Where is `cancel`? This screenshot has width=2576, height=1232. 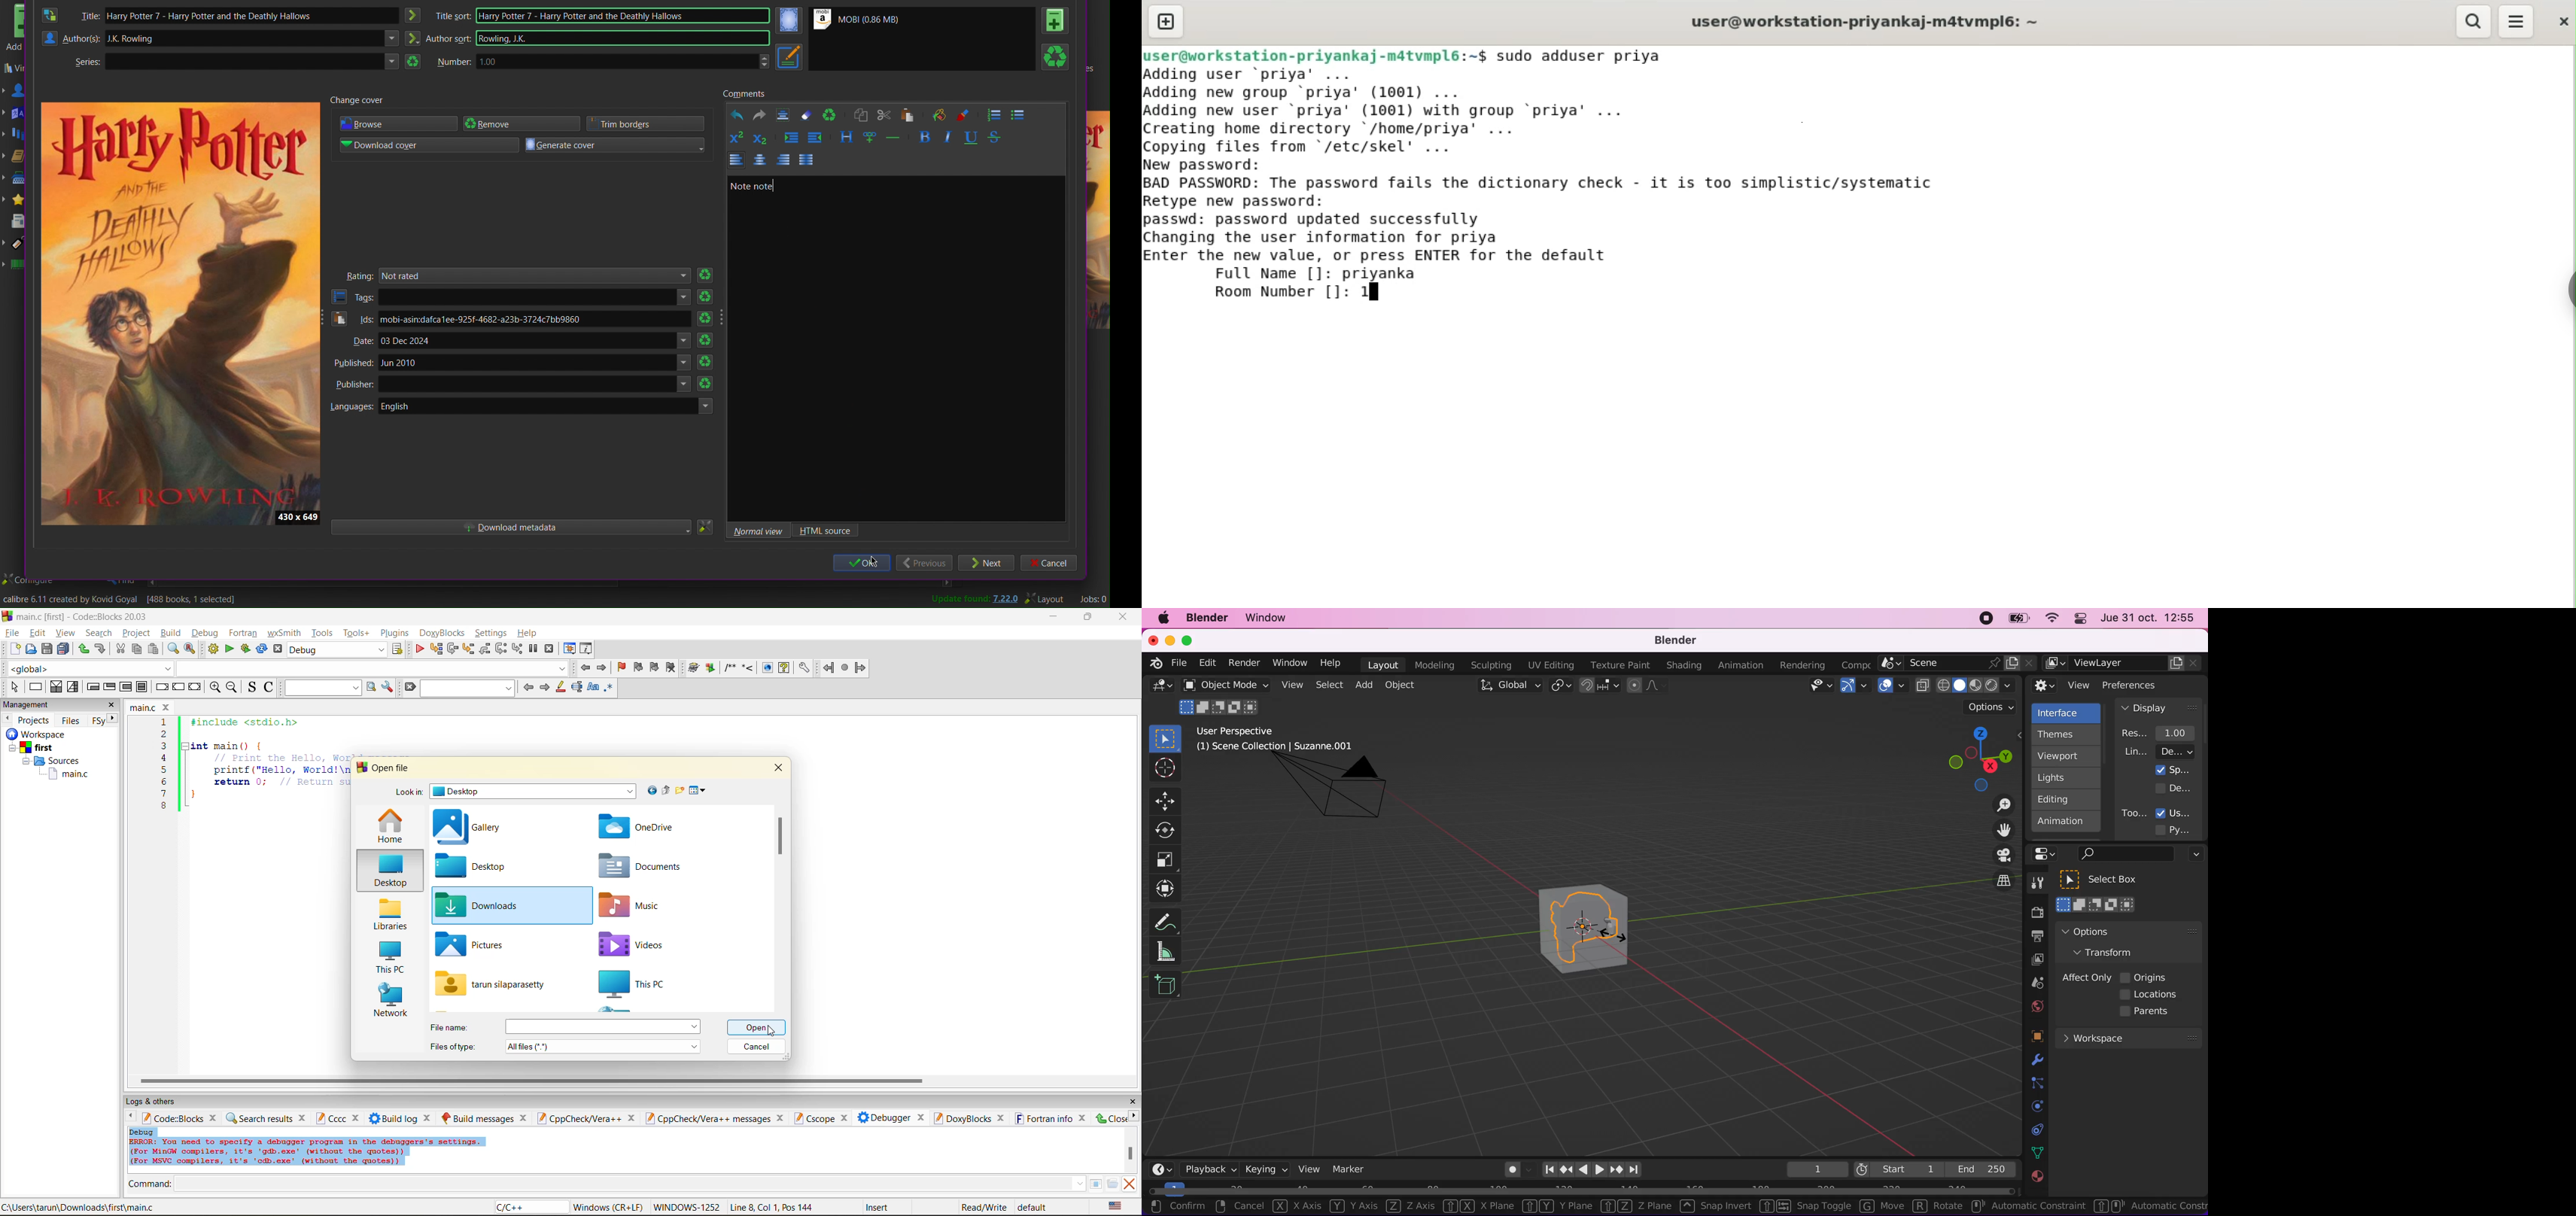 cancel is located at coordinates (757, 1048).